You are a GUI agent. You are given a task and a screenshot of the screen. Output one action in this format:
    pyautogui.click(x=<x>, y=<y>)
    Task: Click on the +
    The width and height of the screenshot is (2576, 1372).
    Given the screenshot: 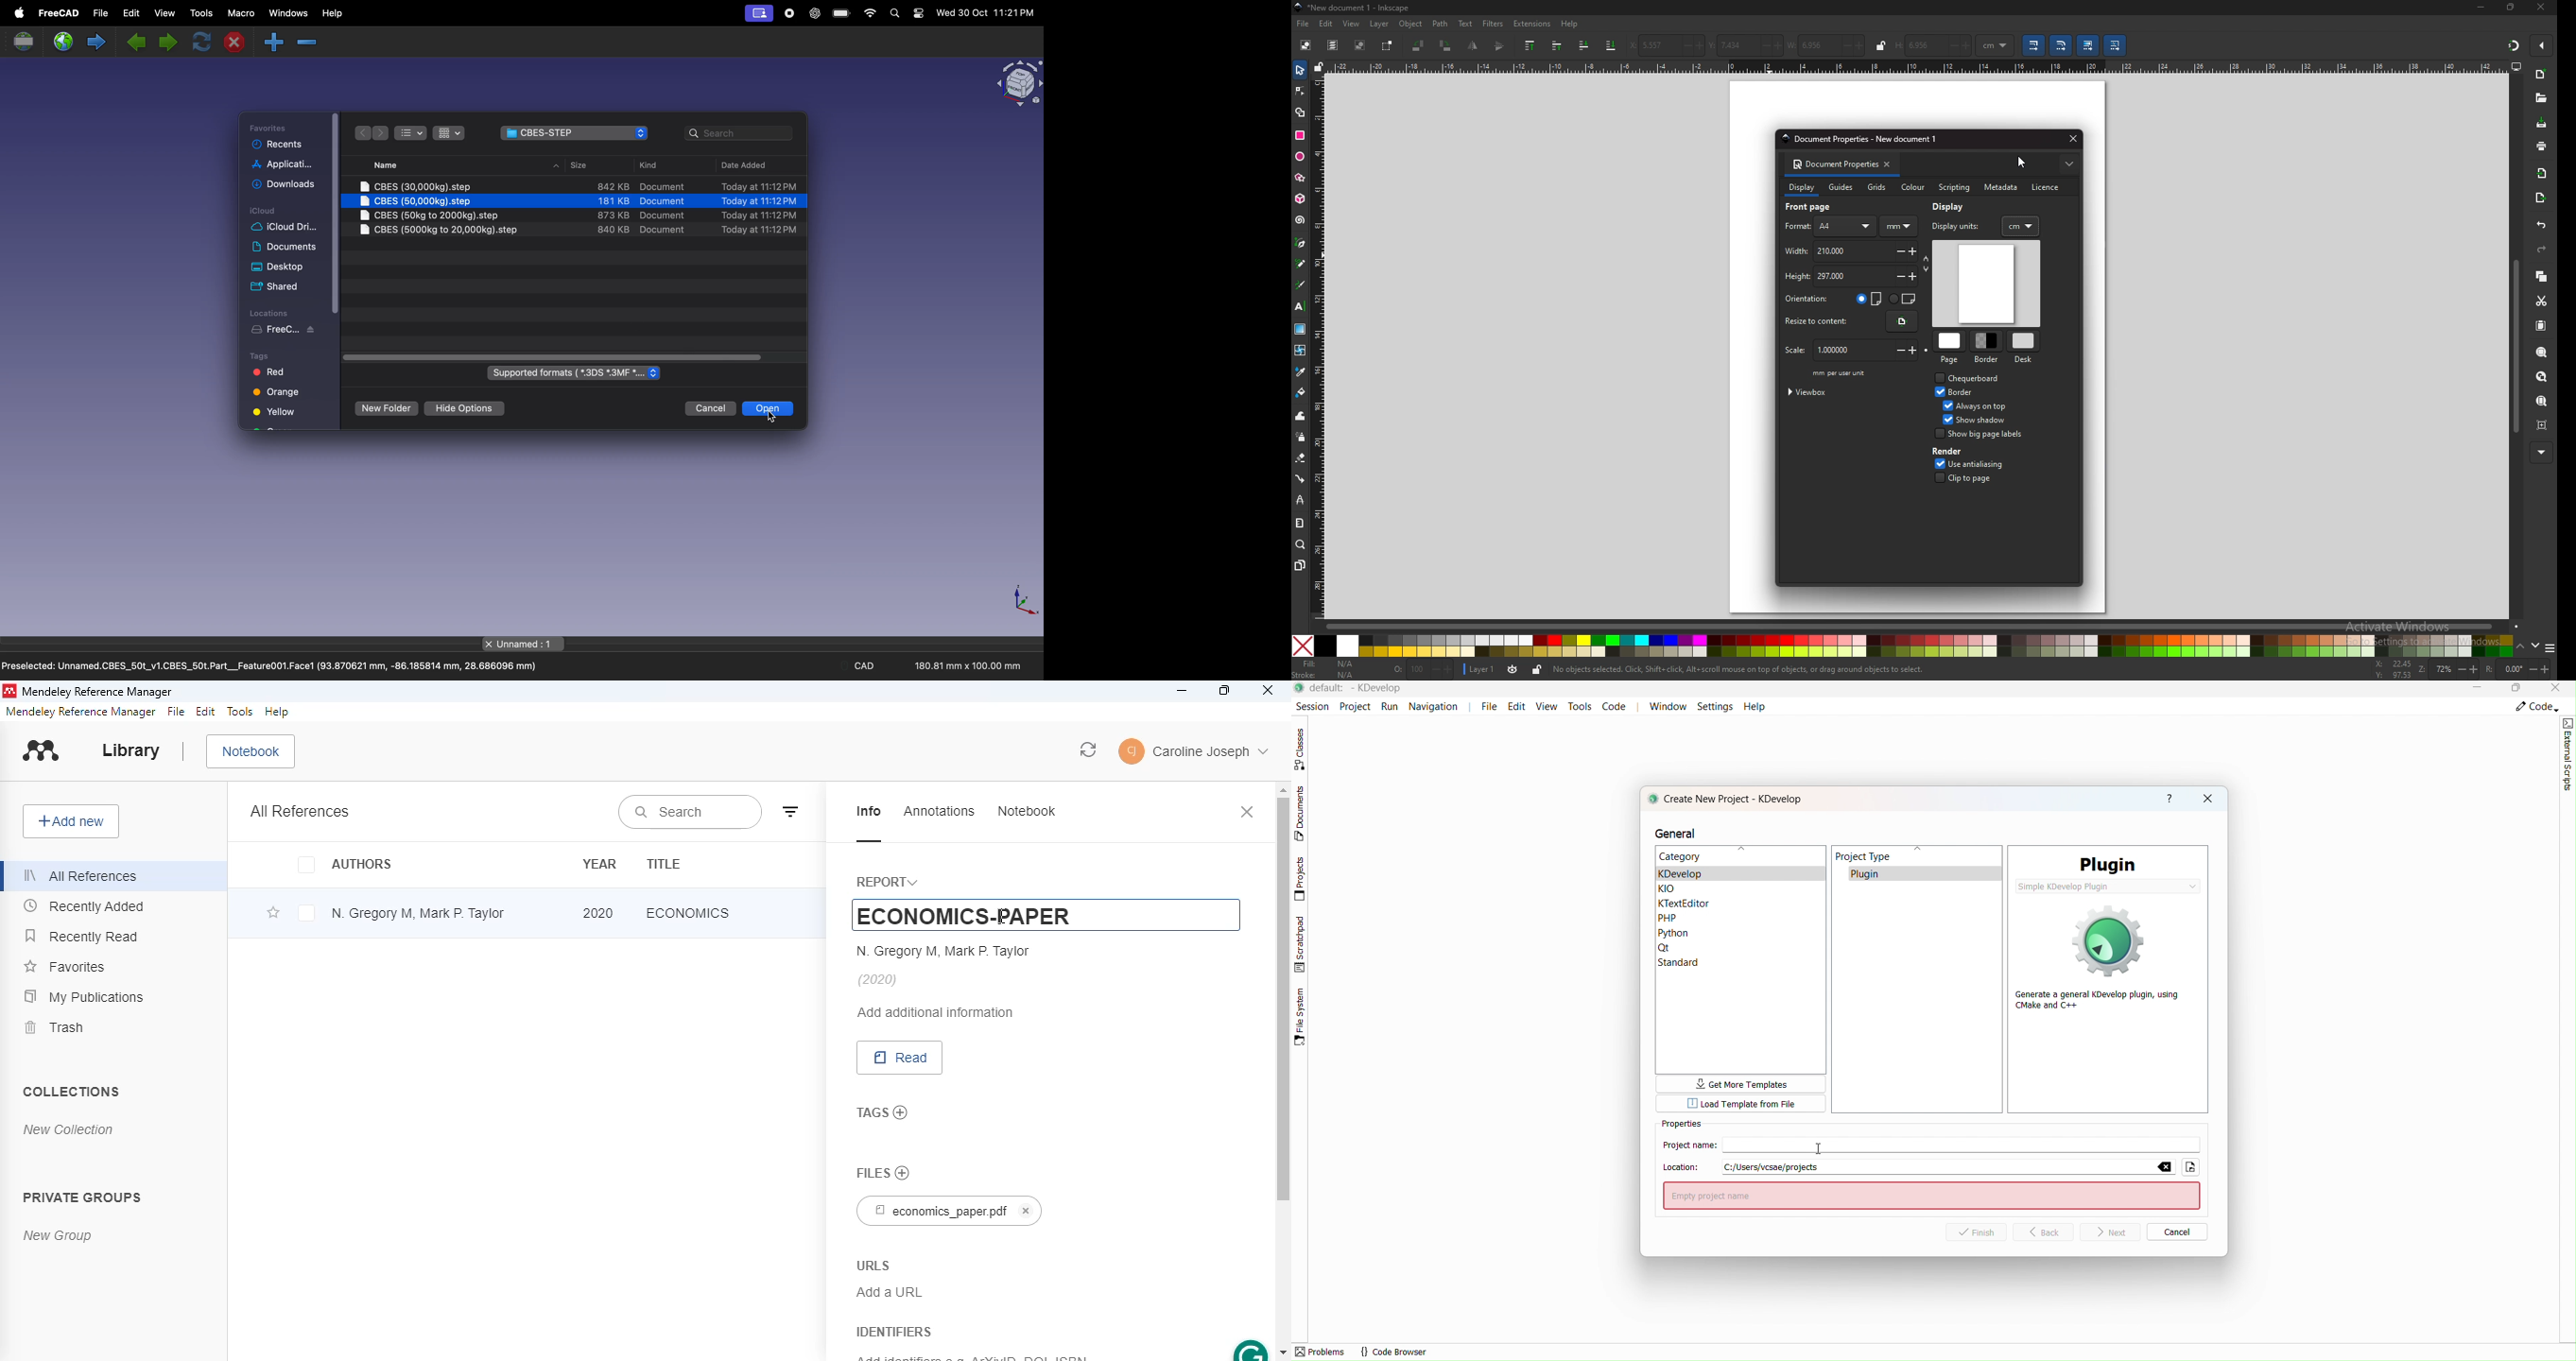 What is the action you would take?
    pyautogui.click(x=1916, y=253)
    